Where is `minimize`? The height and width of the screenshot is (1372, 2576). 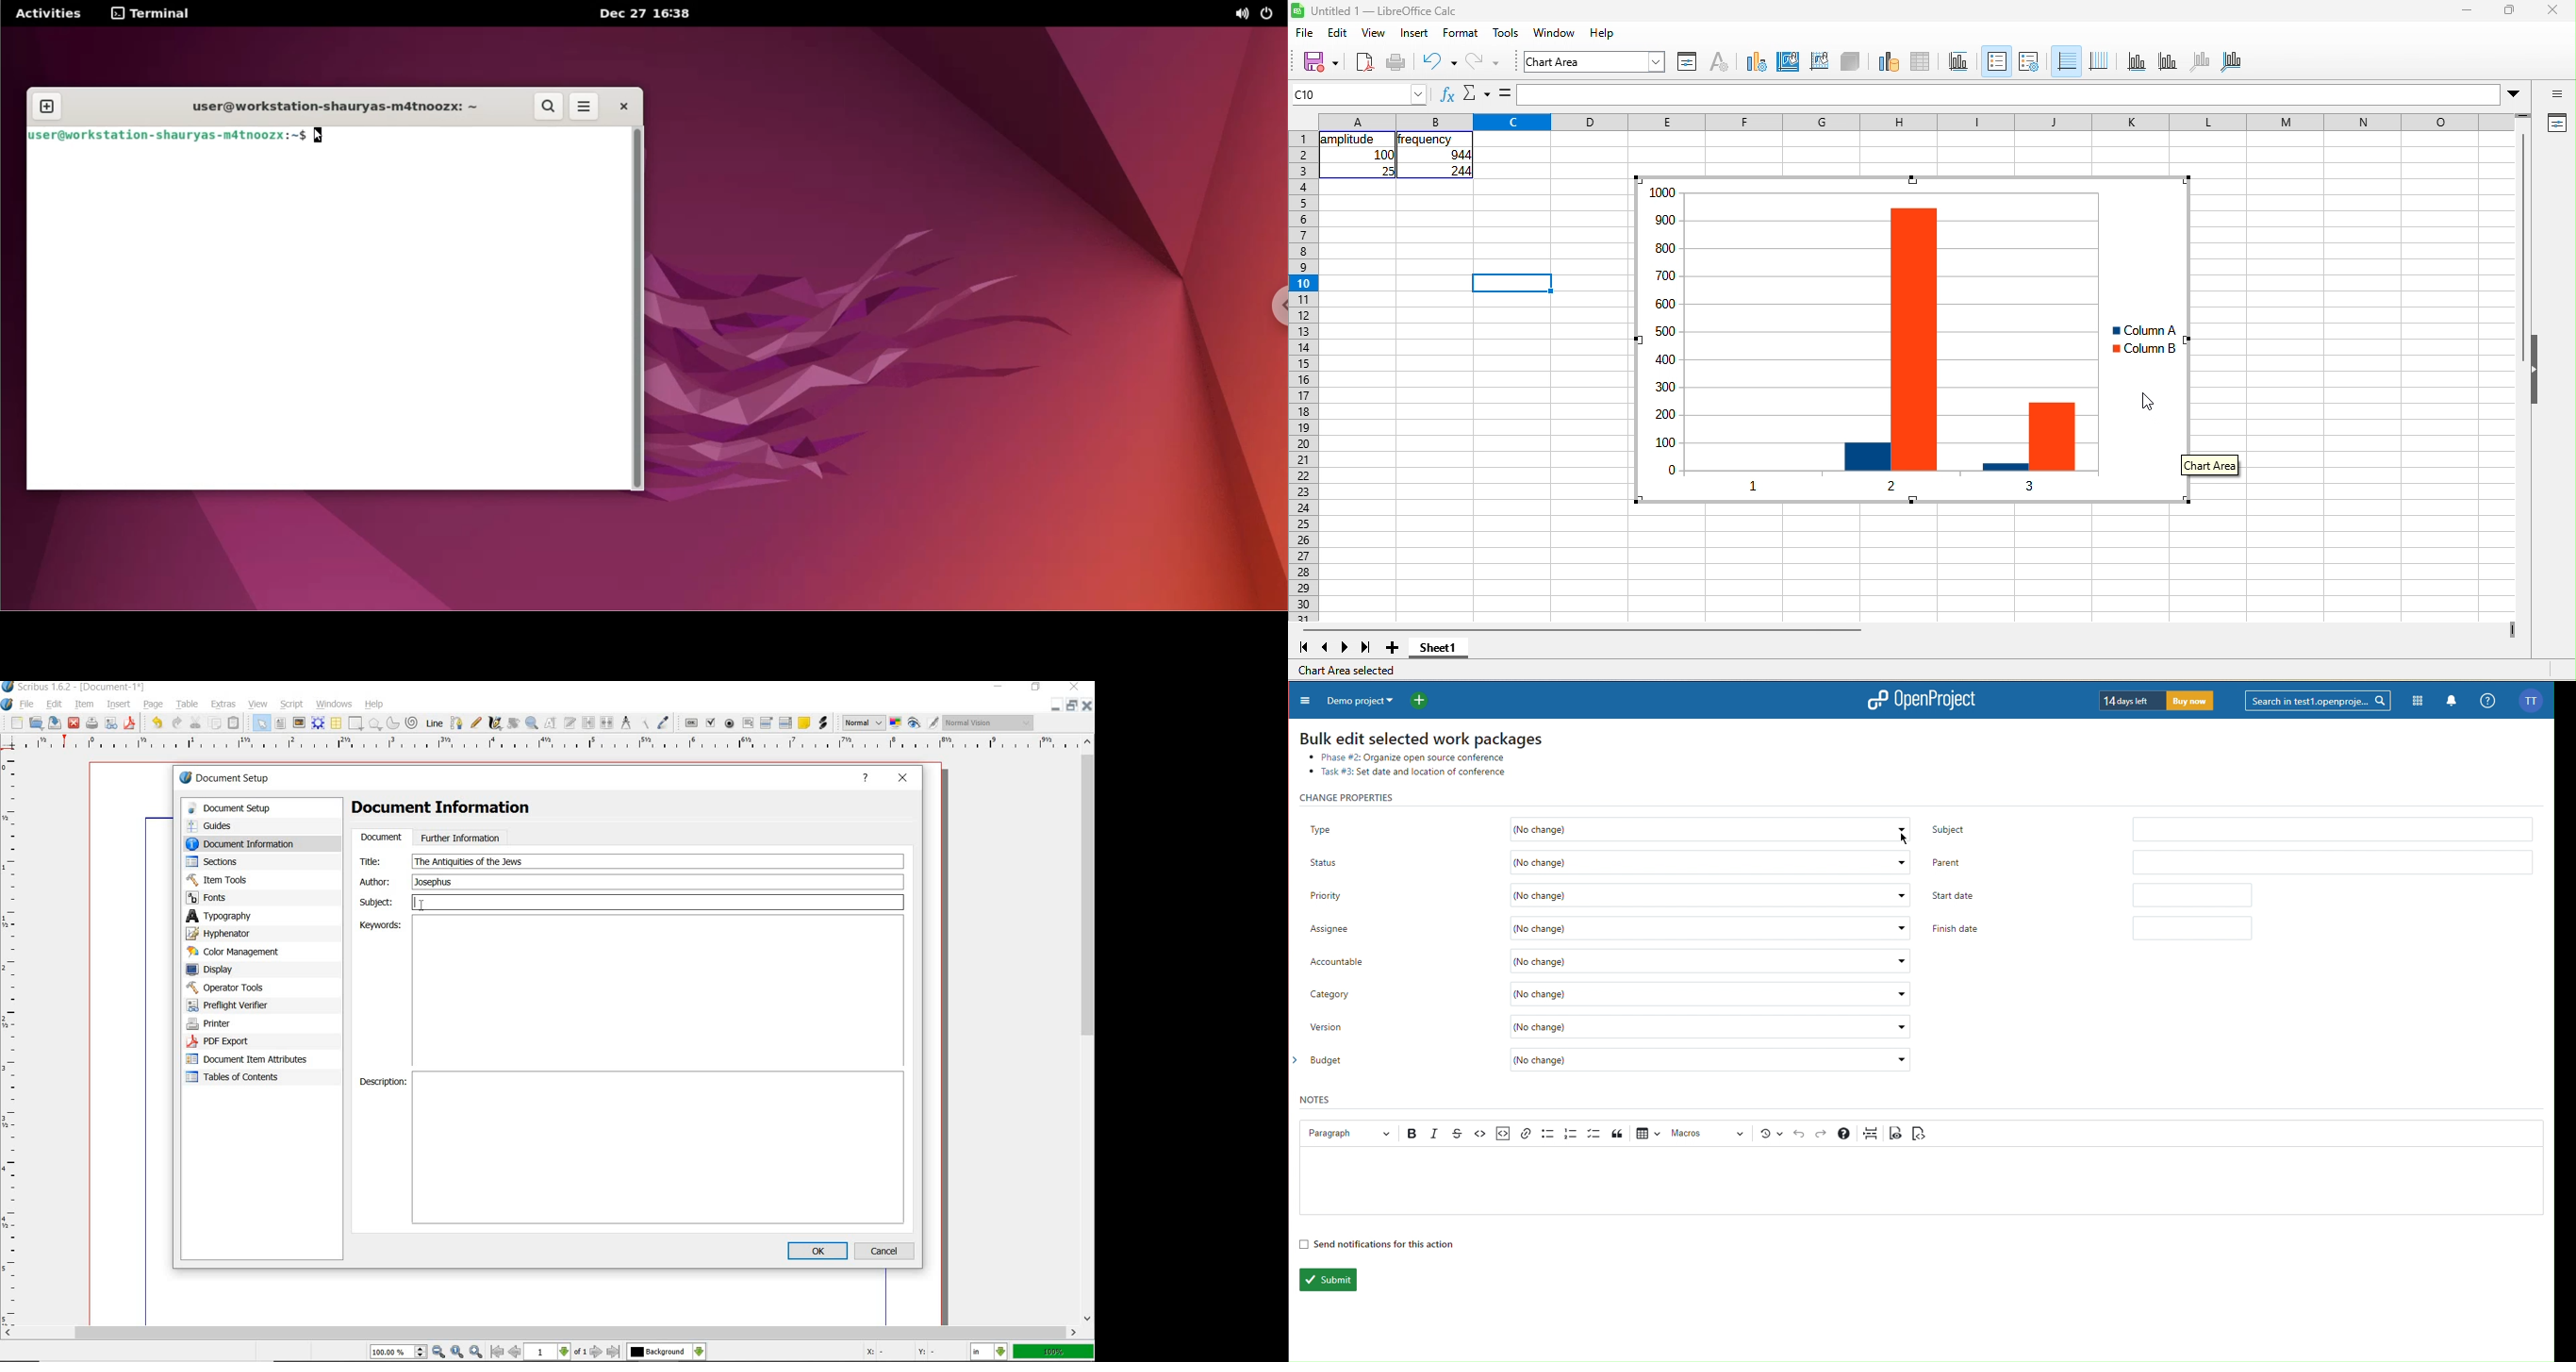 minimize is located at coordinates (998, 687).